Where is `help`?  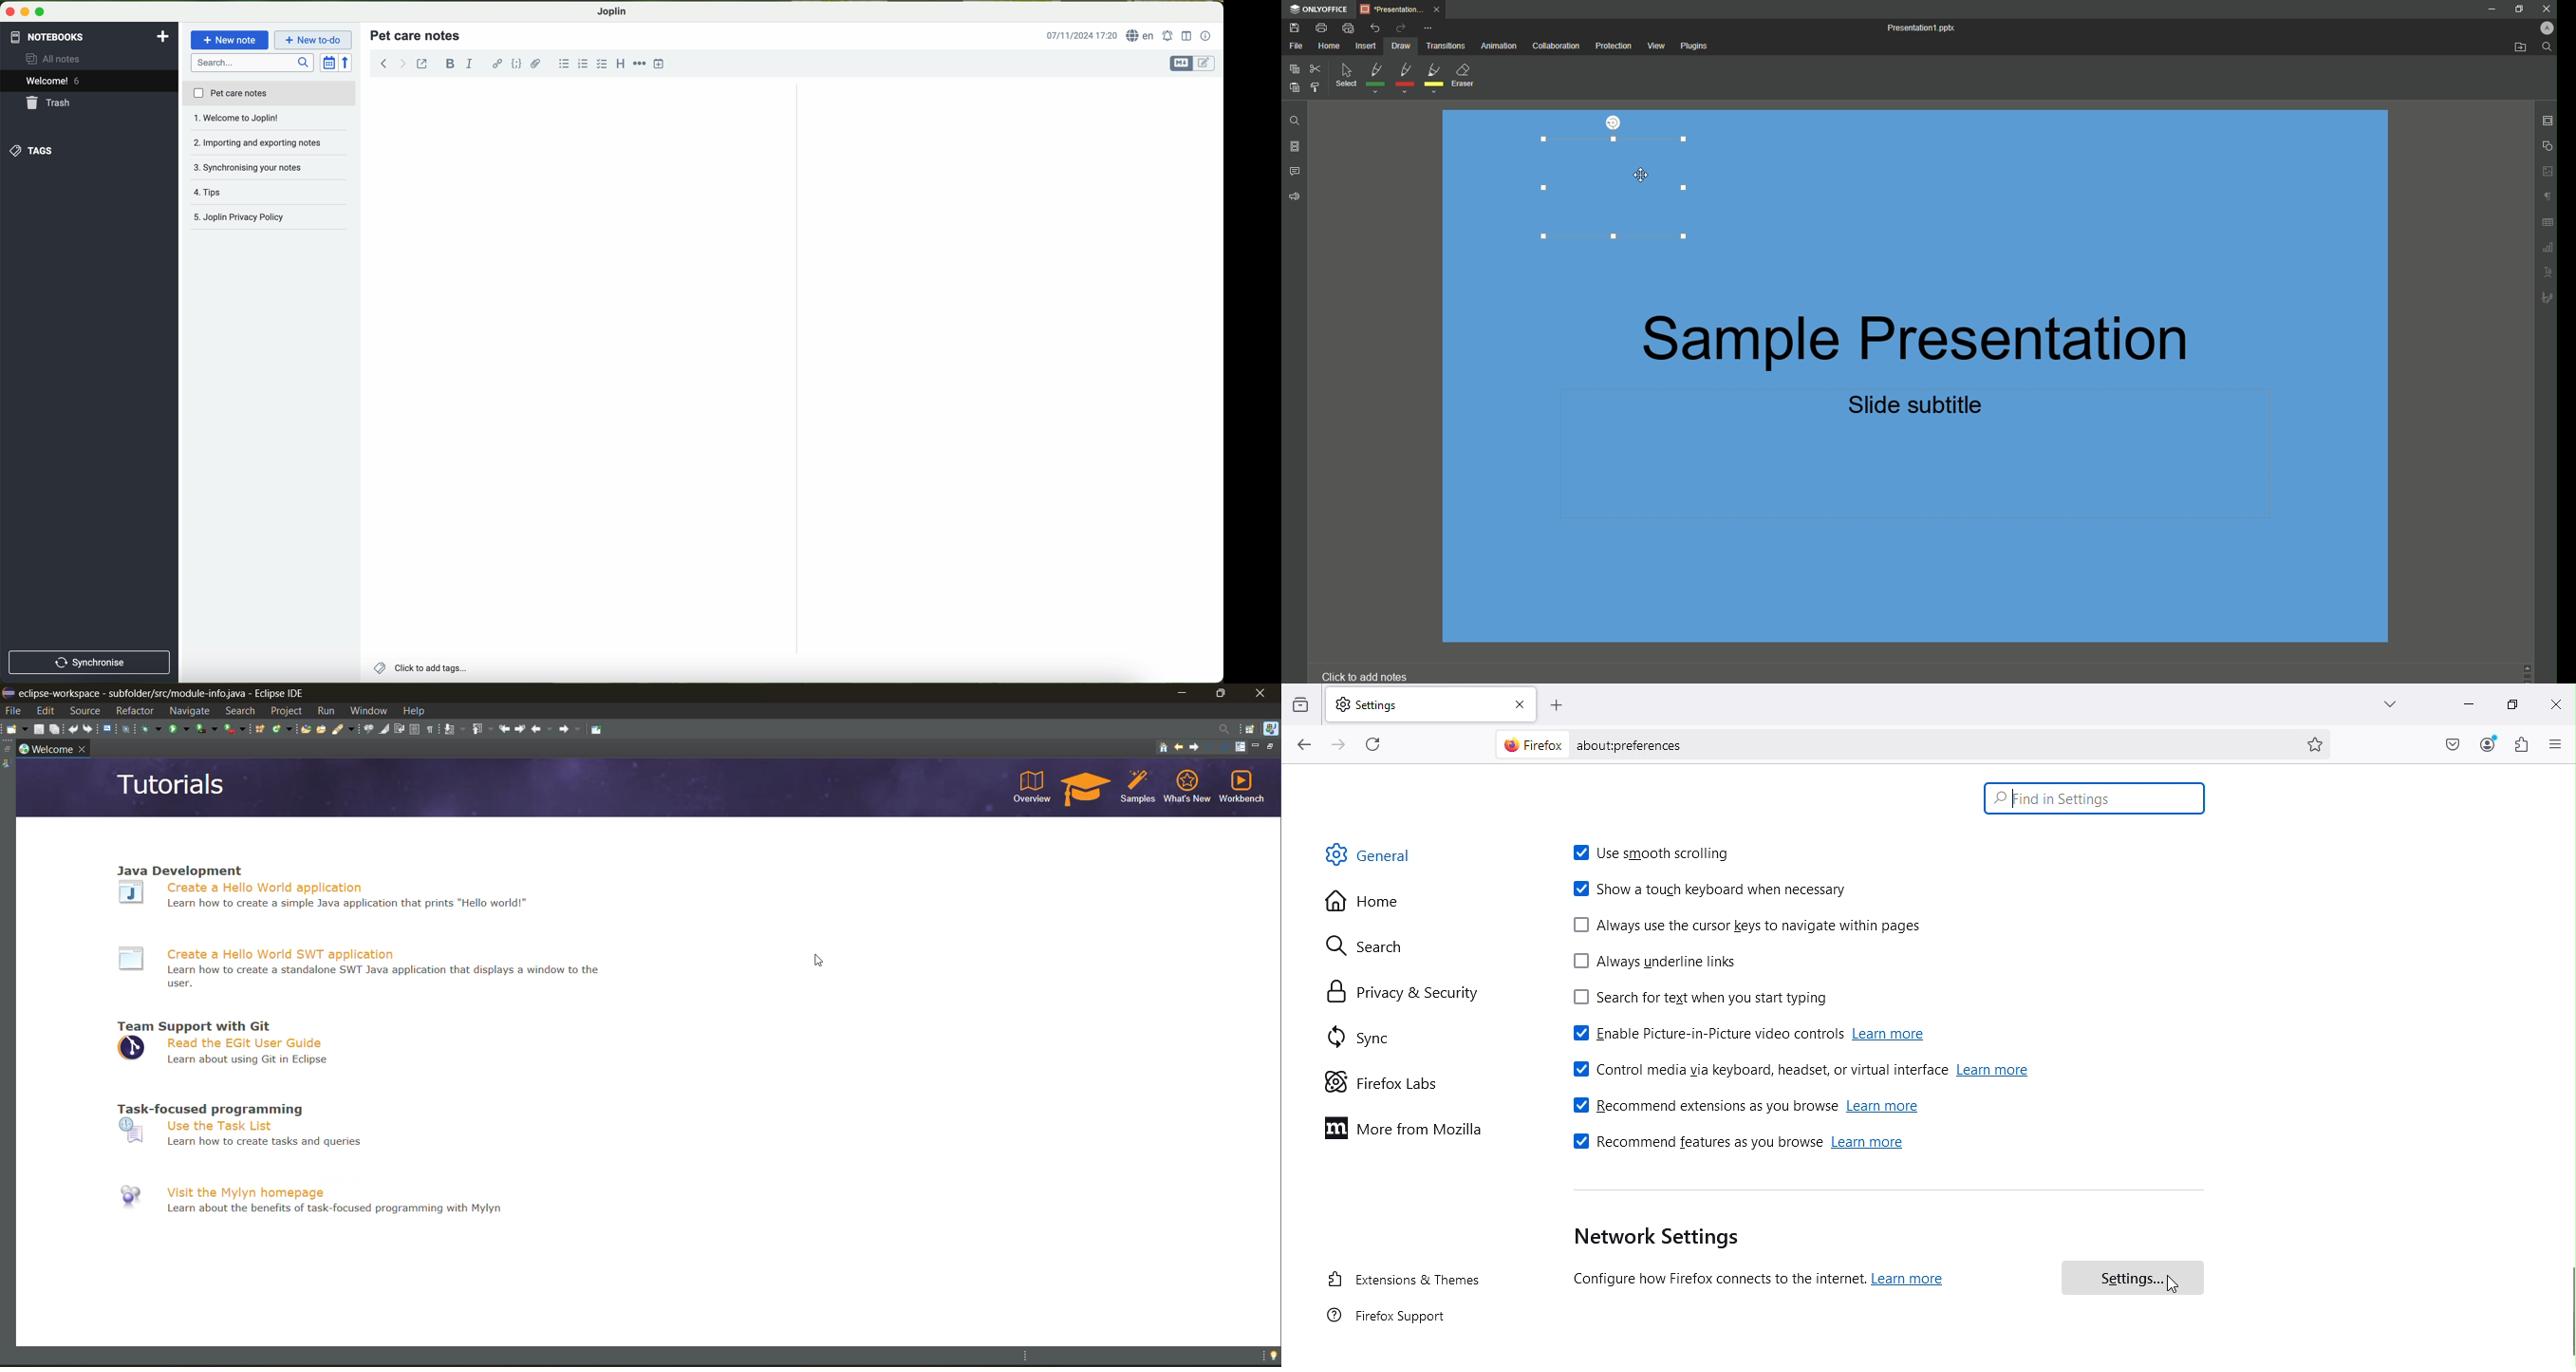 help is located at coordinates (418, 710).